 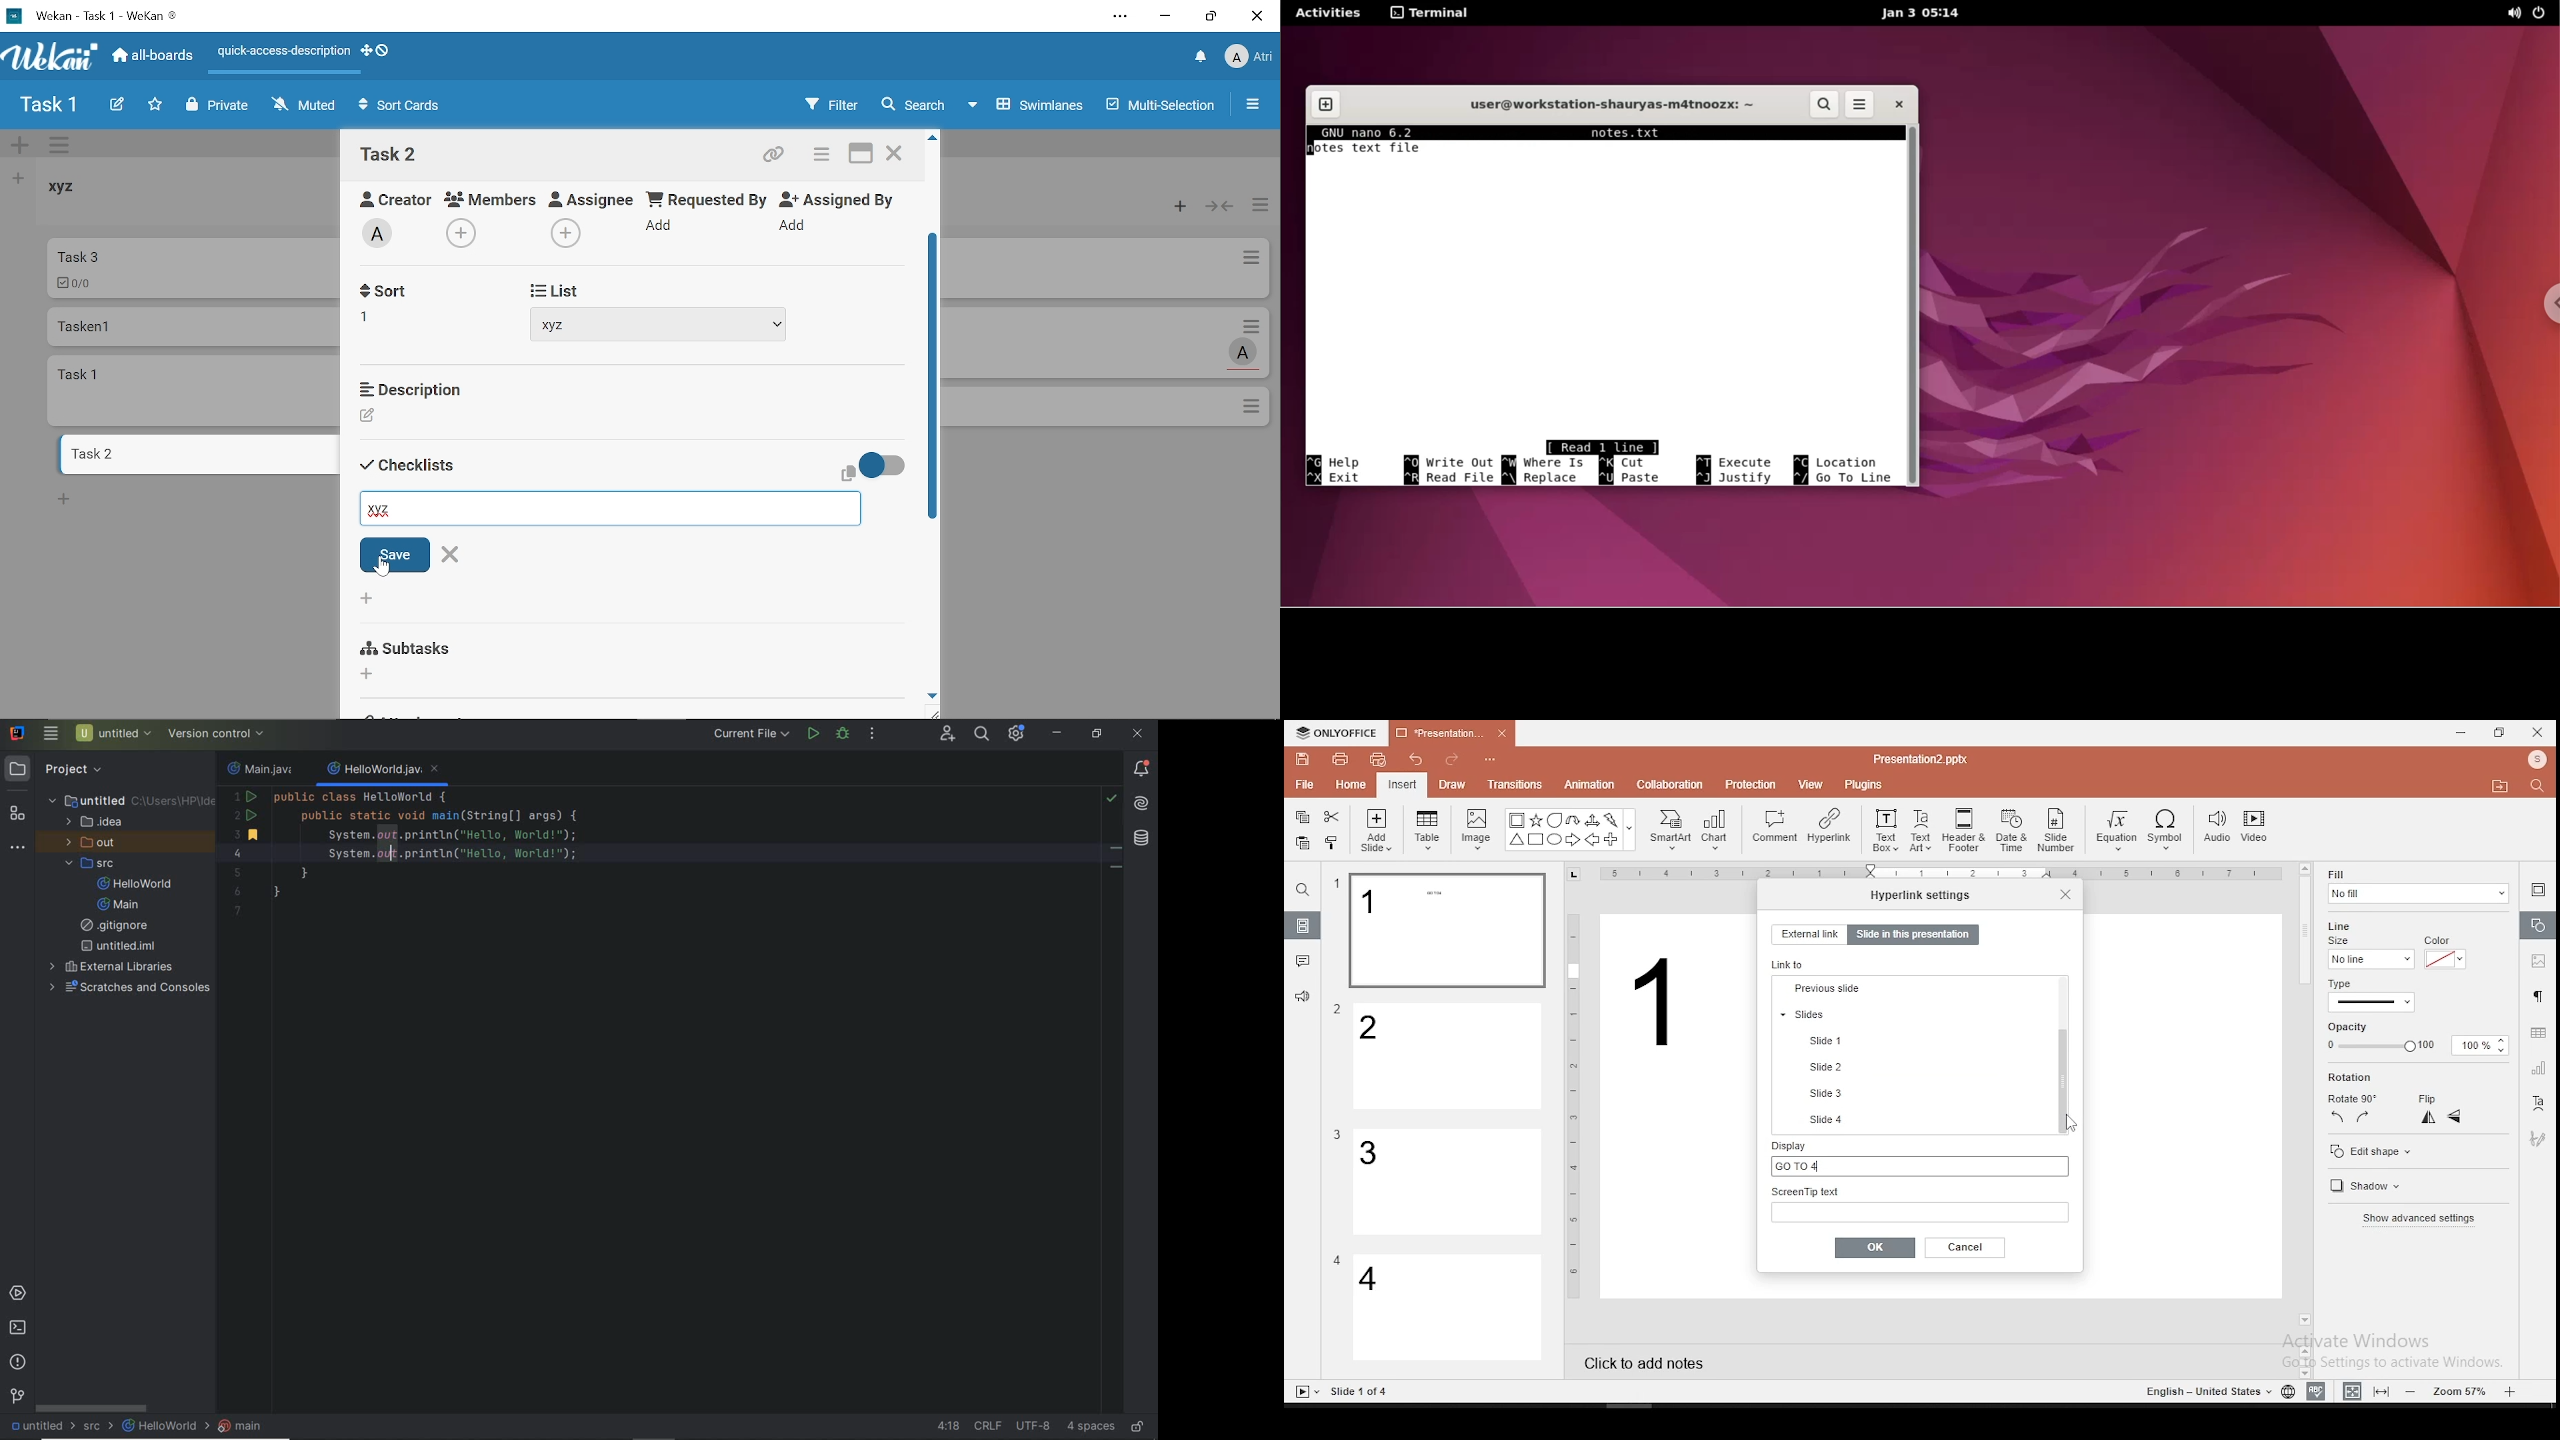 What do you see at coordinates (1917, 1157) in the screenshot?
I see `display` at bounding box center [1917, 1157].